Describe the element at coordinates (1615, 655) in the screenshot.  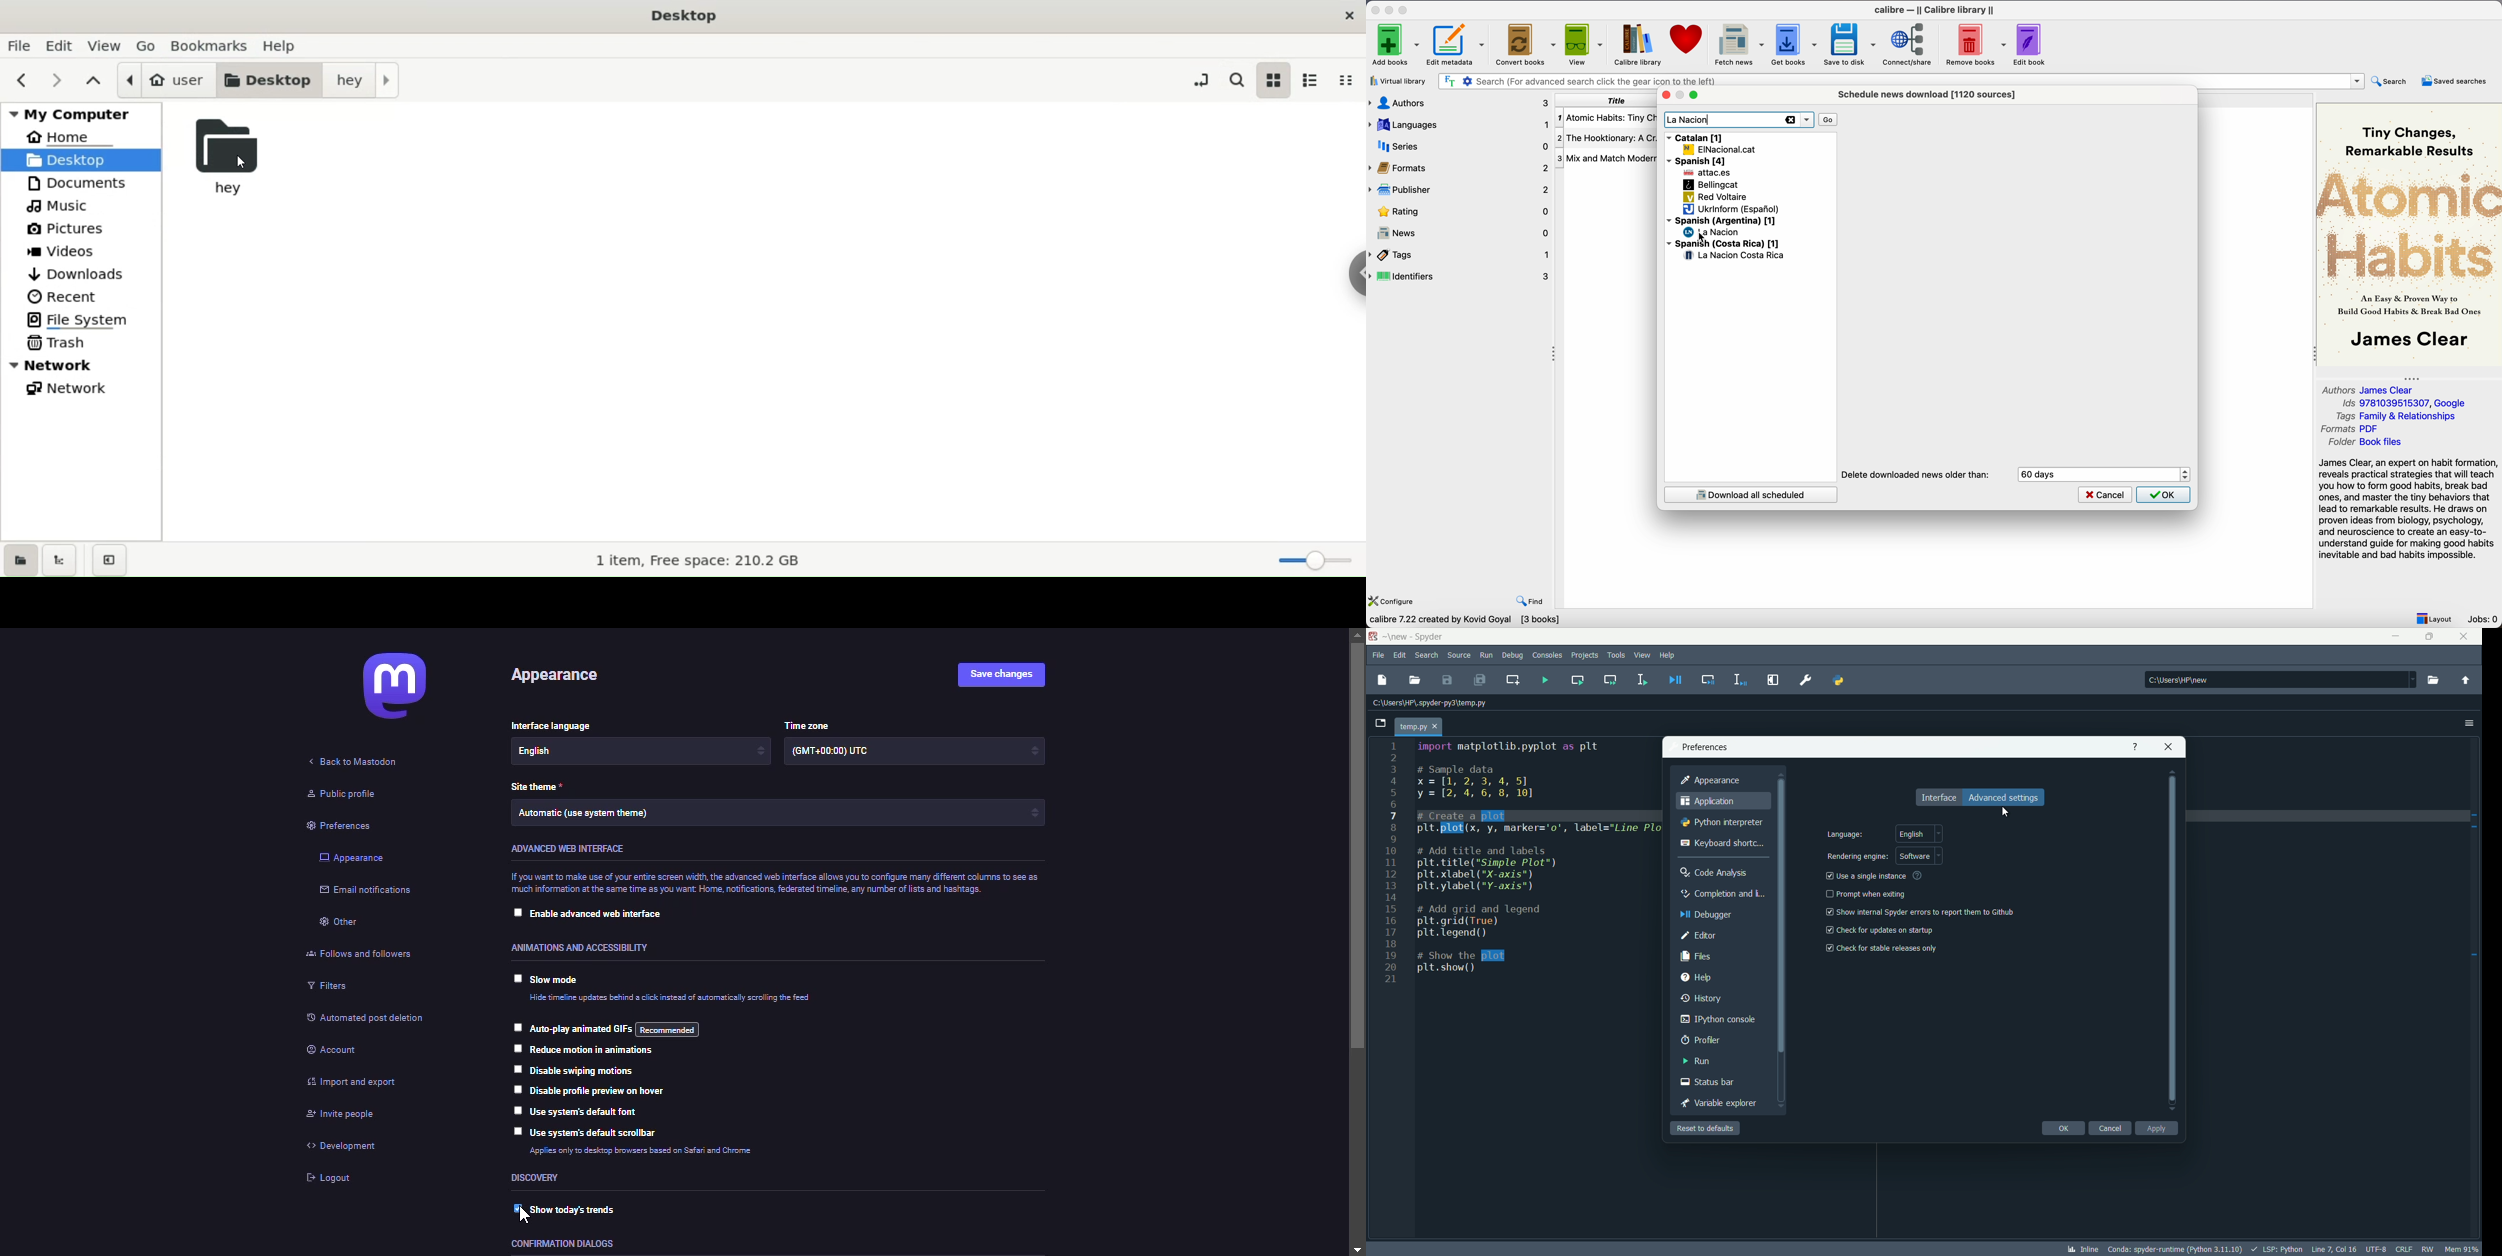
I see `tools` at that location.